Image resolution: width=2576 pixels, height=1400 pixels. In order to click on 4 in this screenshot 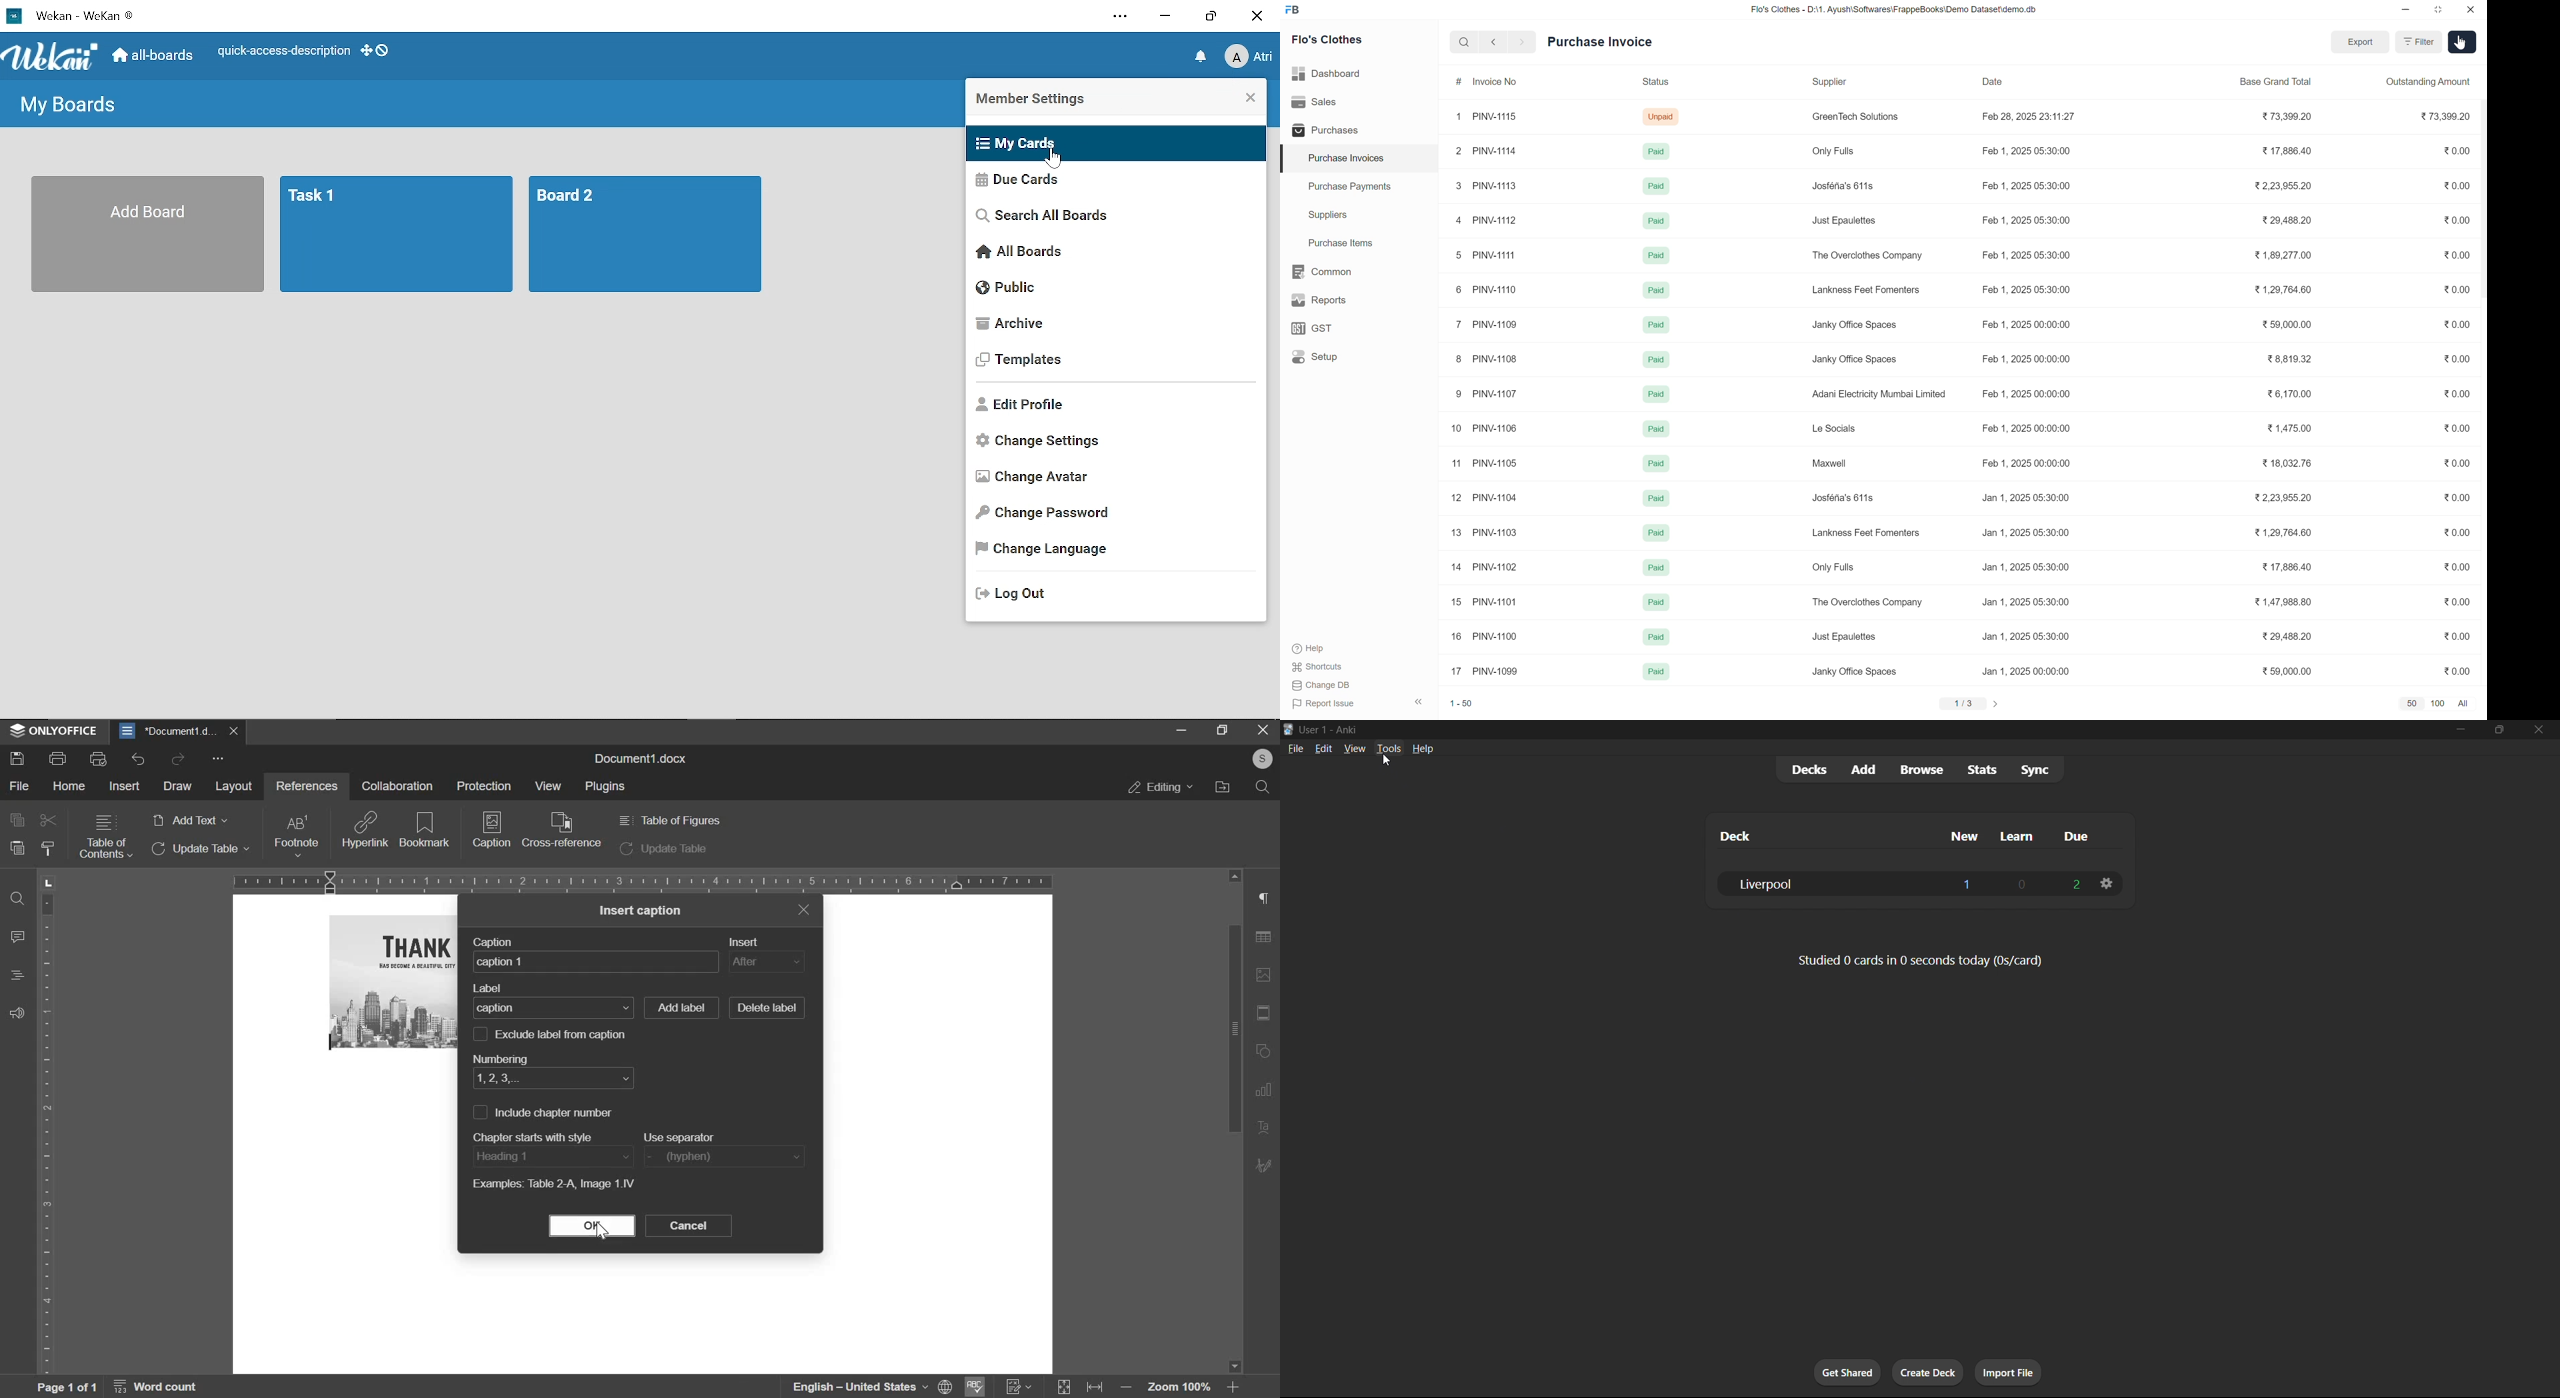, I will do `click(1454, 218)`.